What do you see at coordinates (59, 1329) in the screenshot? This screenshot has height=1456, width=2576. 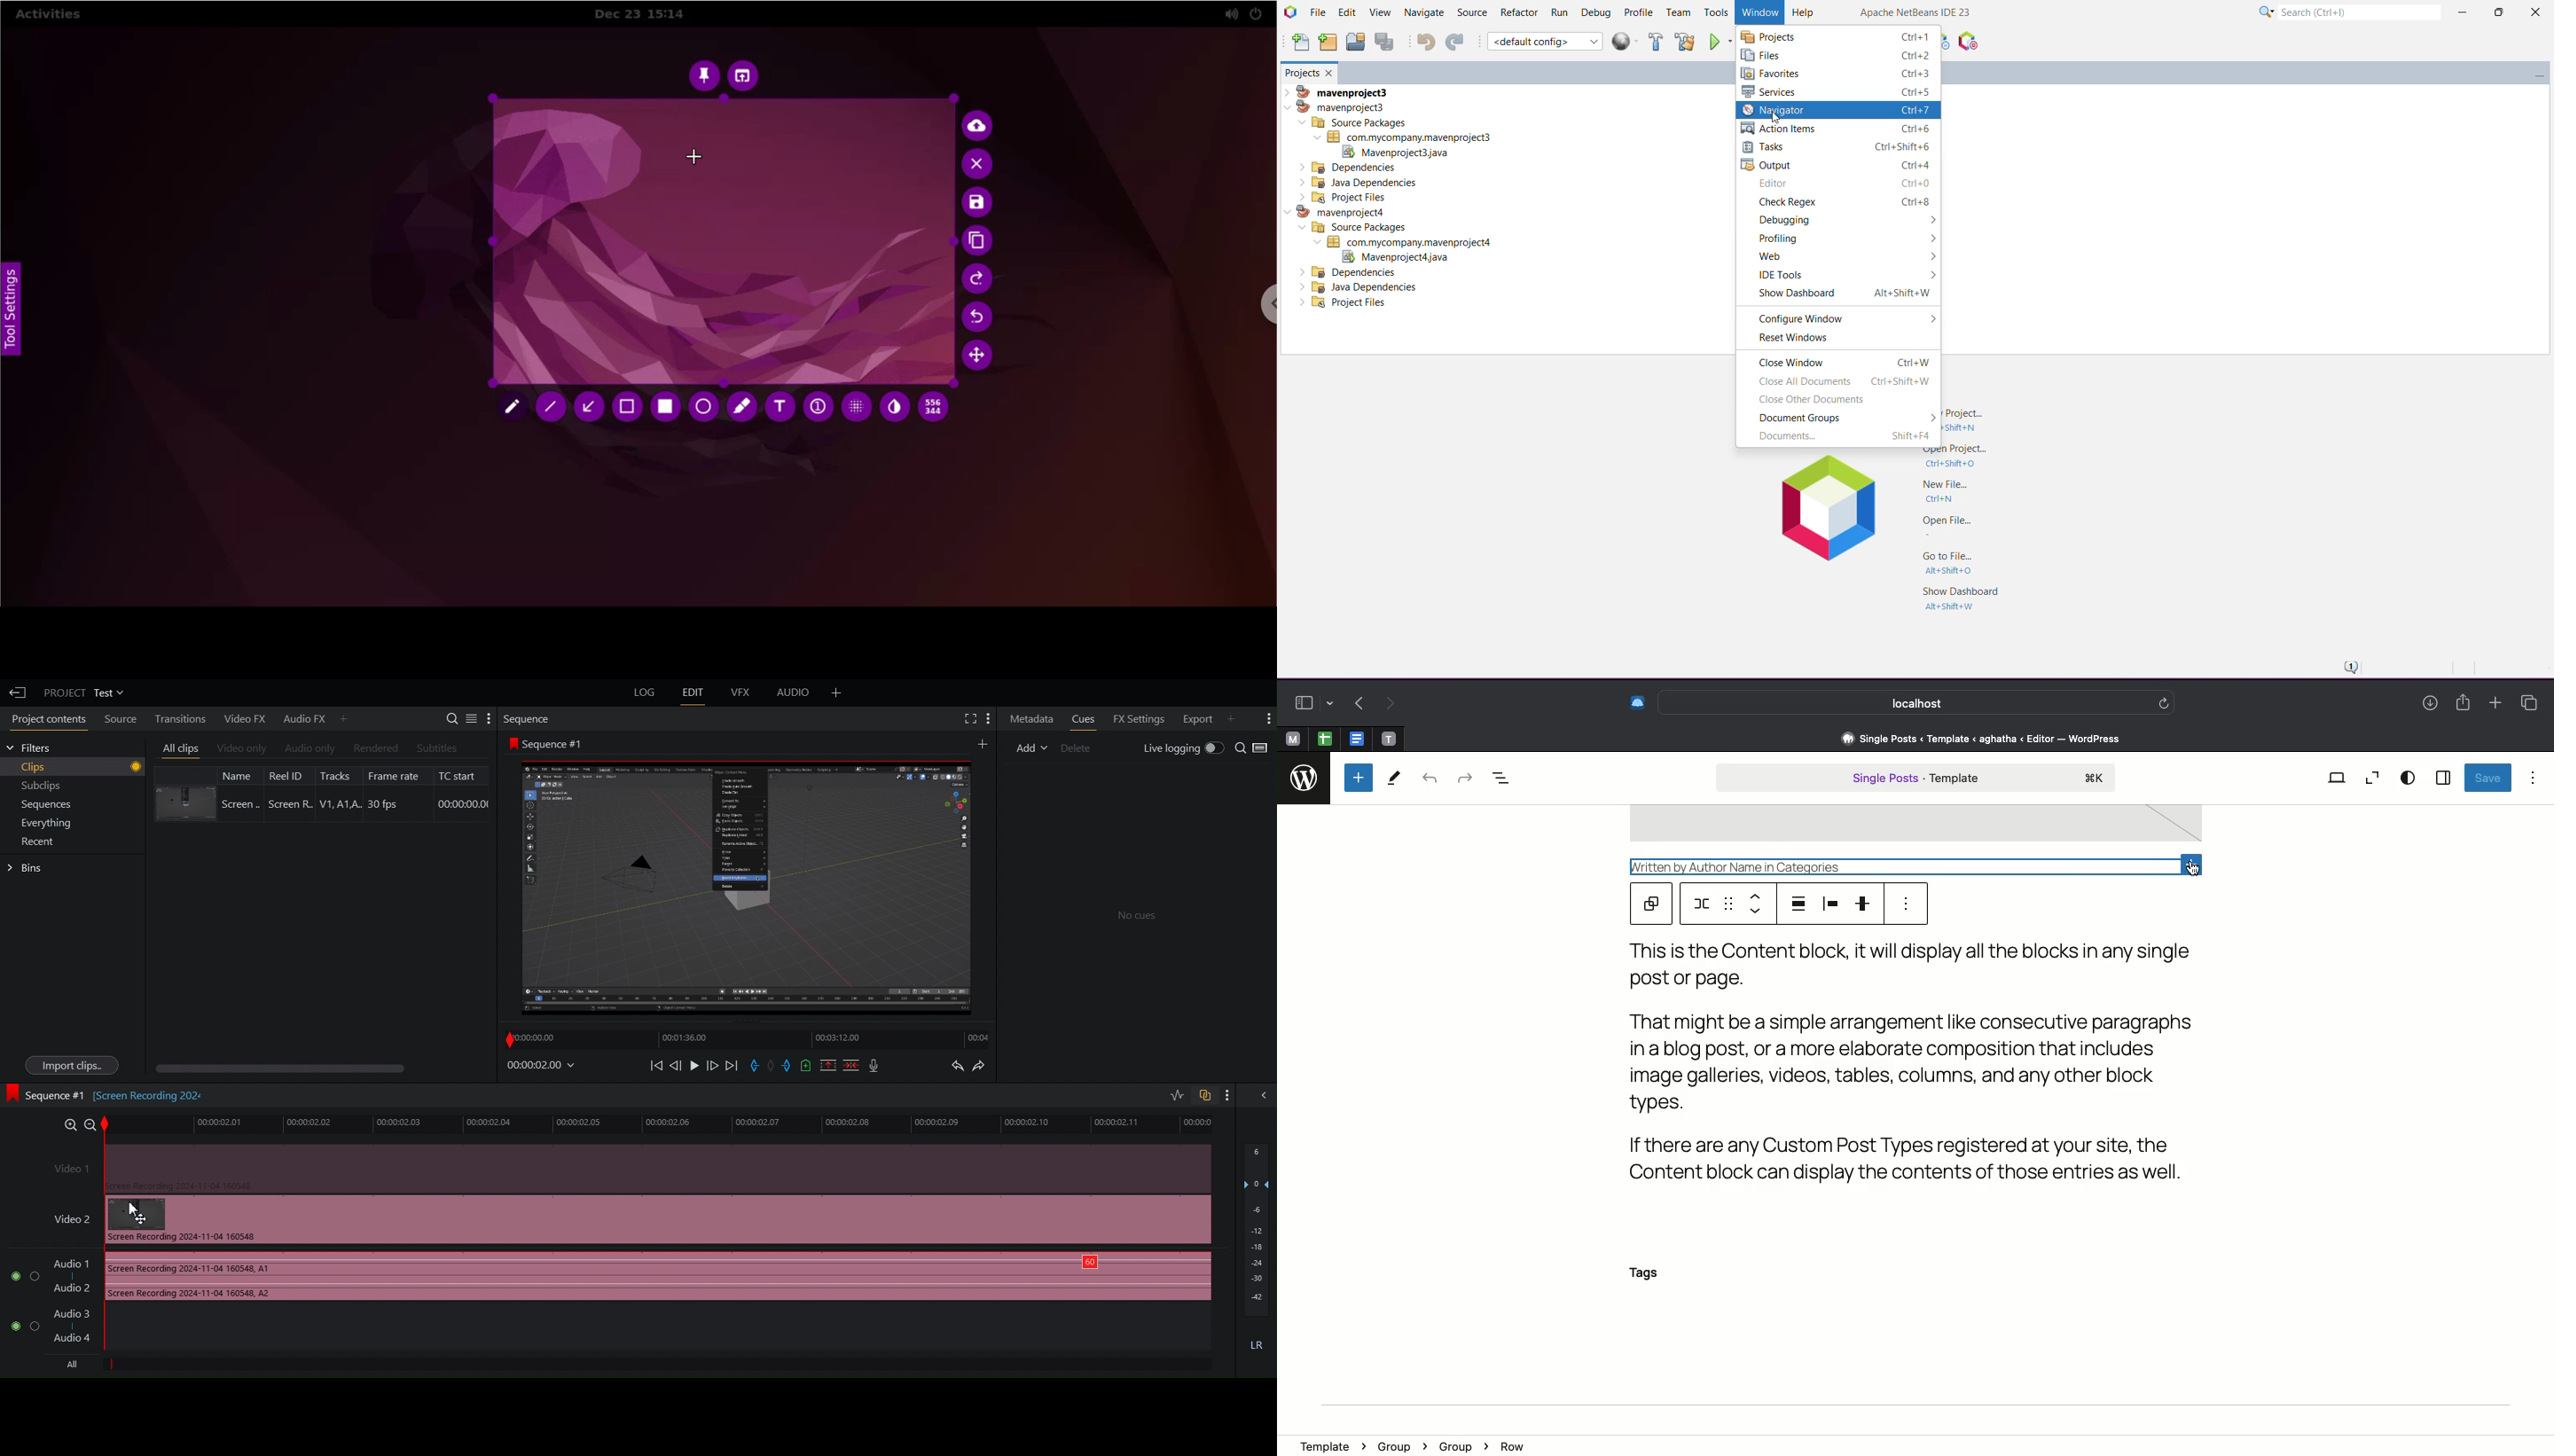 I see `Audio Track 2` at bounding box center [59, 1329].